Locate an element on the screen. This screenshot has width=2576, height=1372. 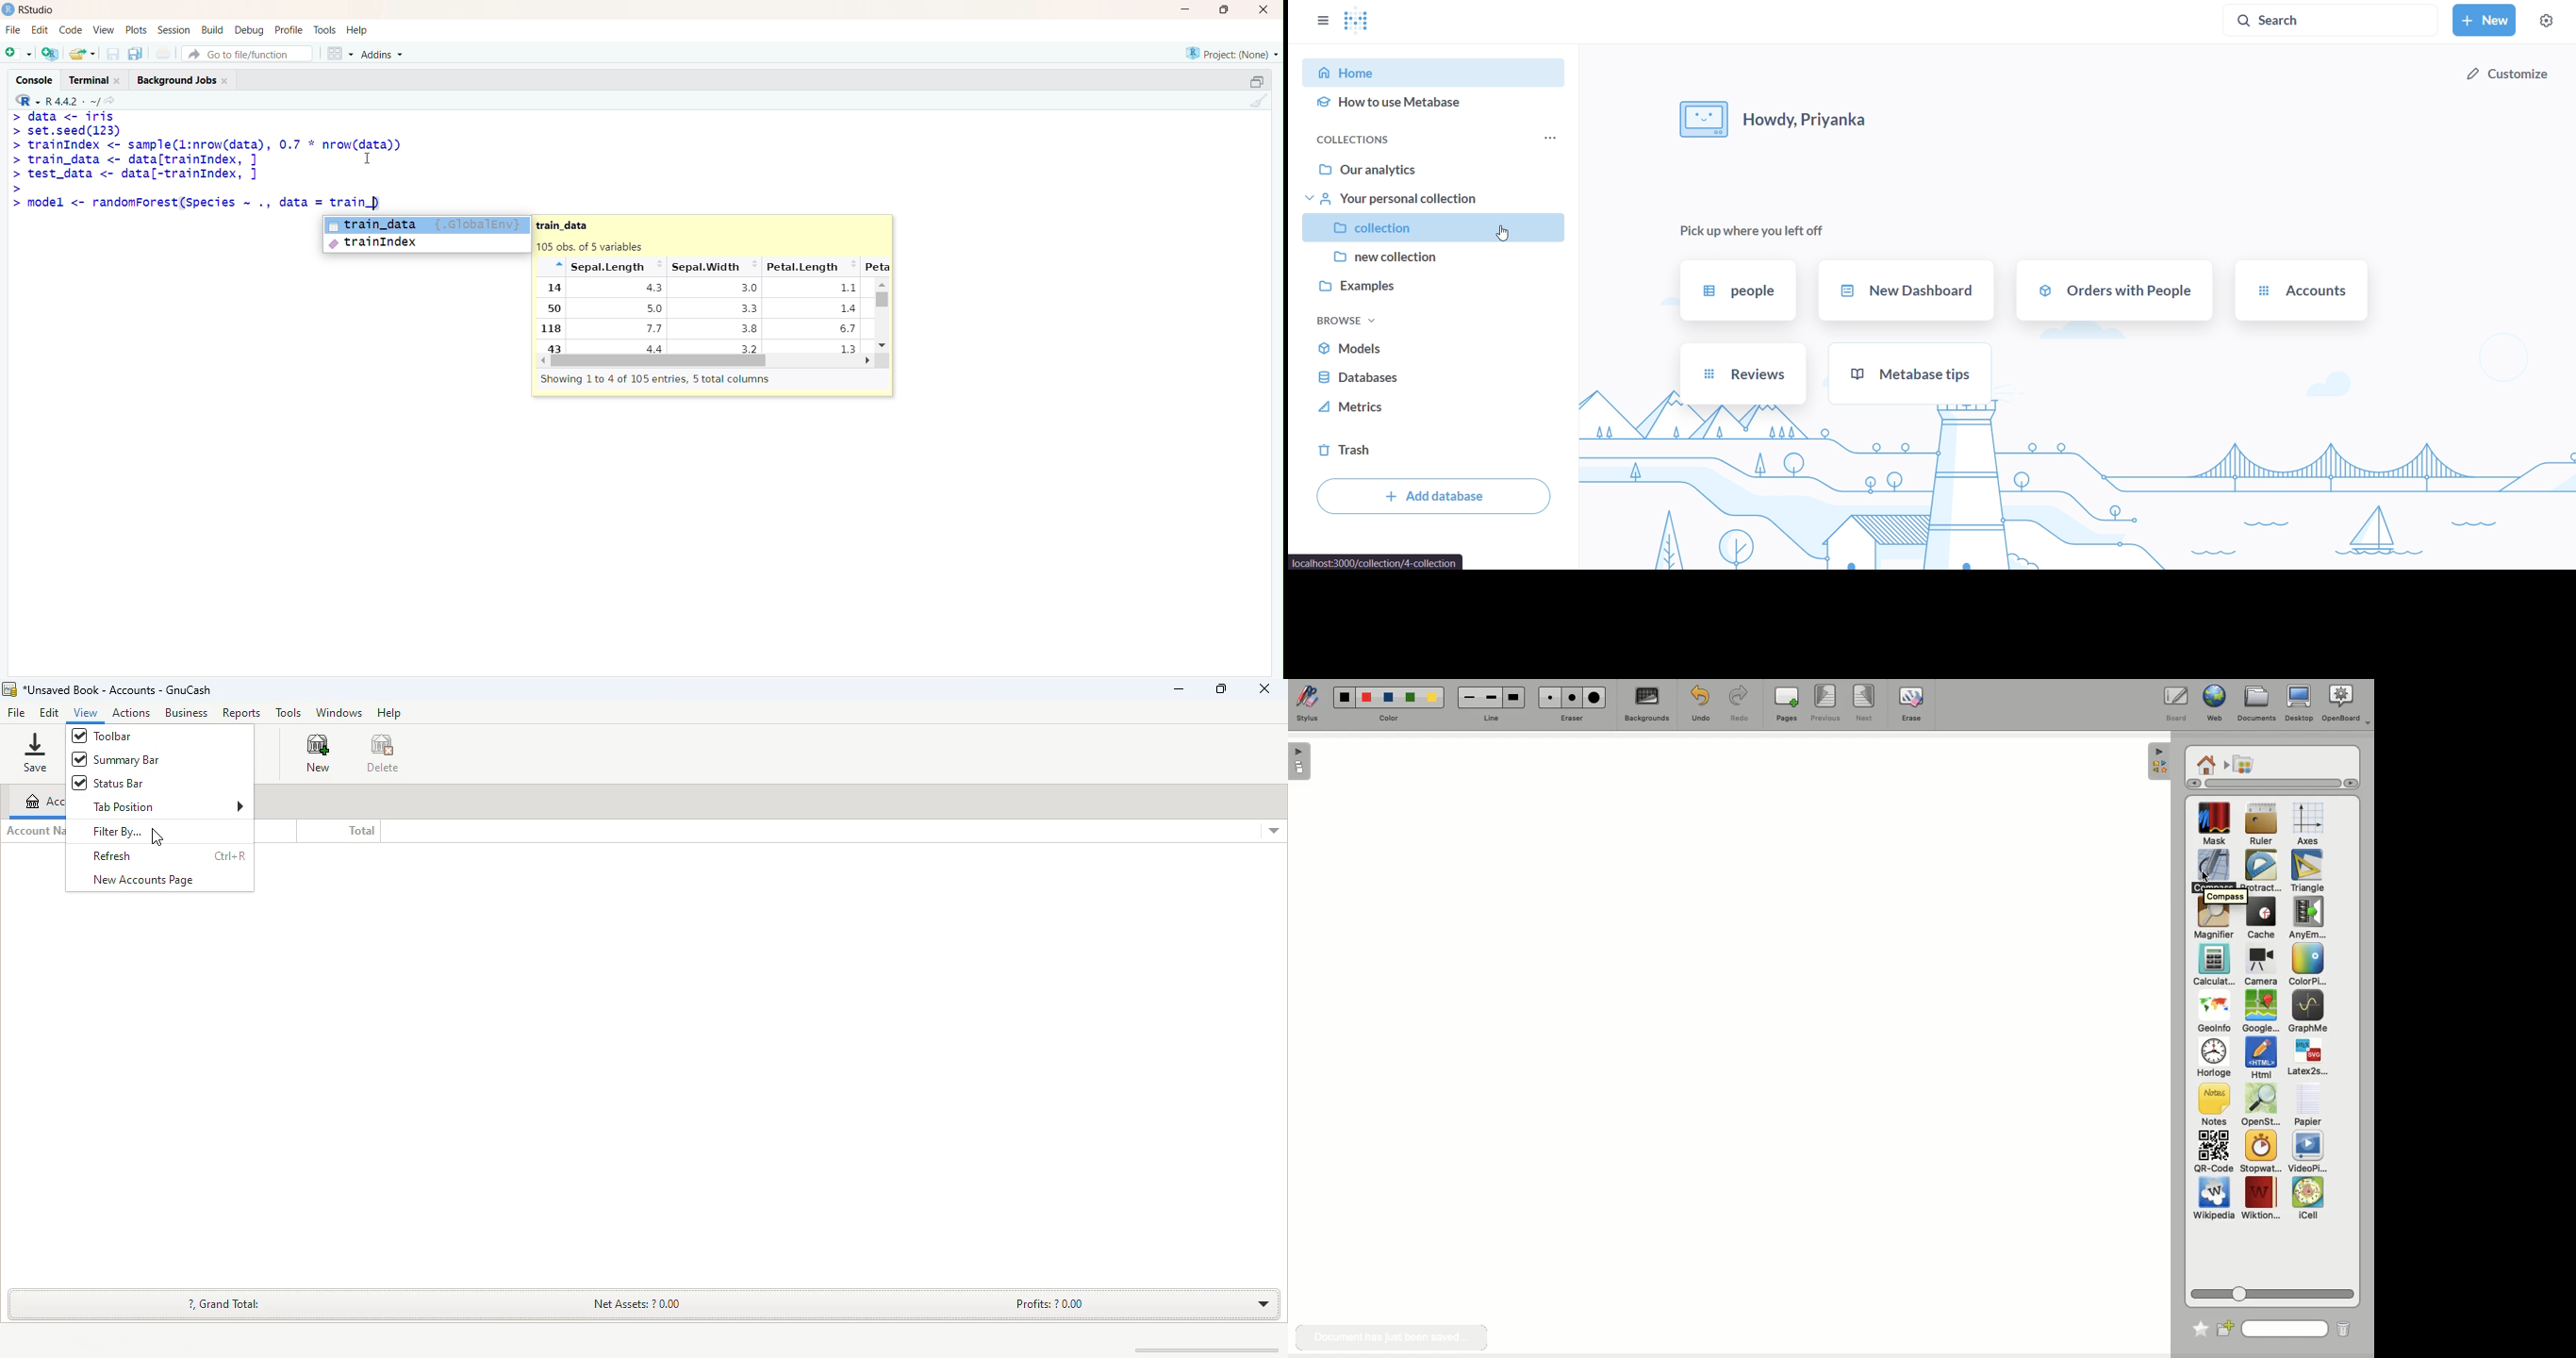
refresh is located at coordinates (112, 856).